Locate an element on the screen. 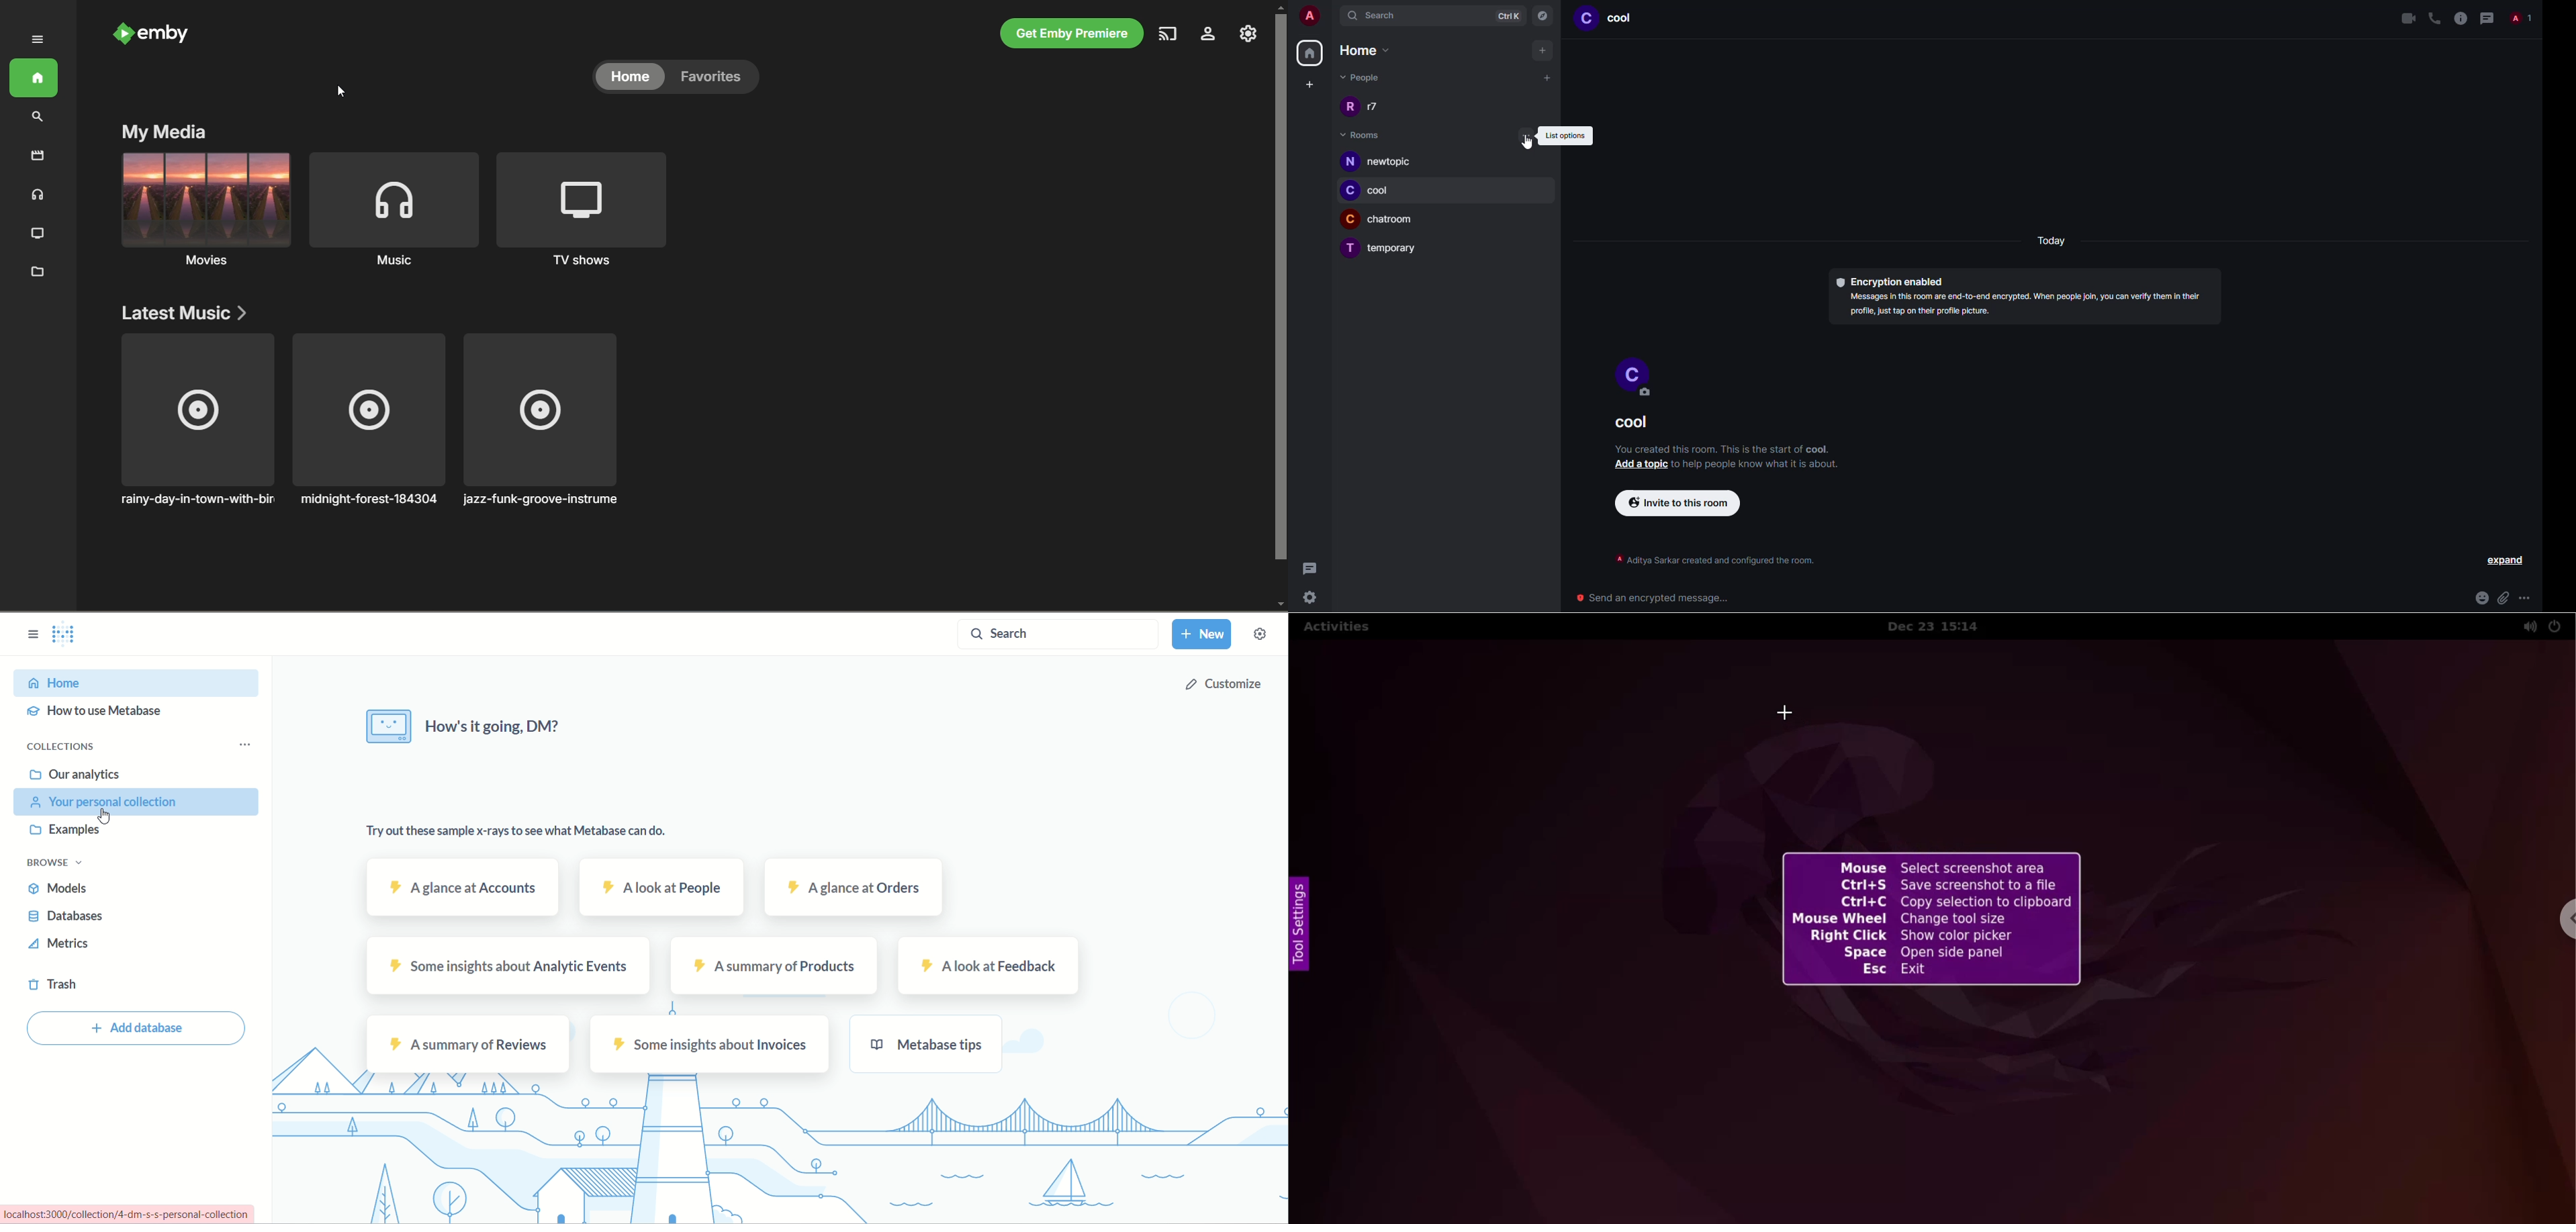  chatroom is located at coordinates (1389, 217).